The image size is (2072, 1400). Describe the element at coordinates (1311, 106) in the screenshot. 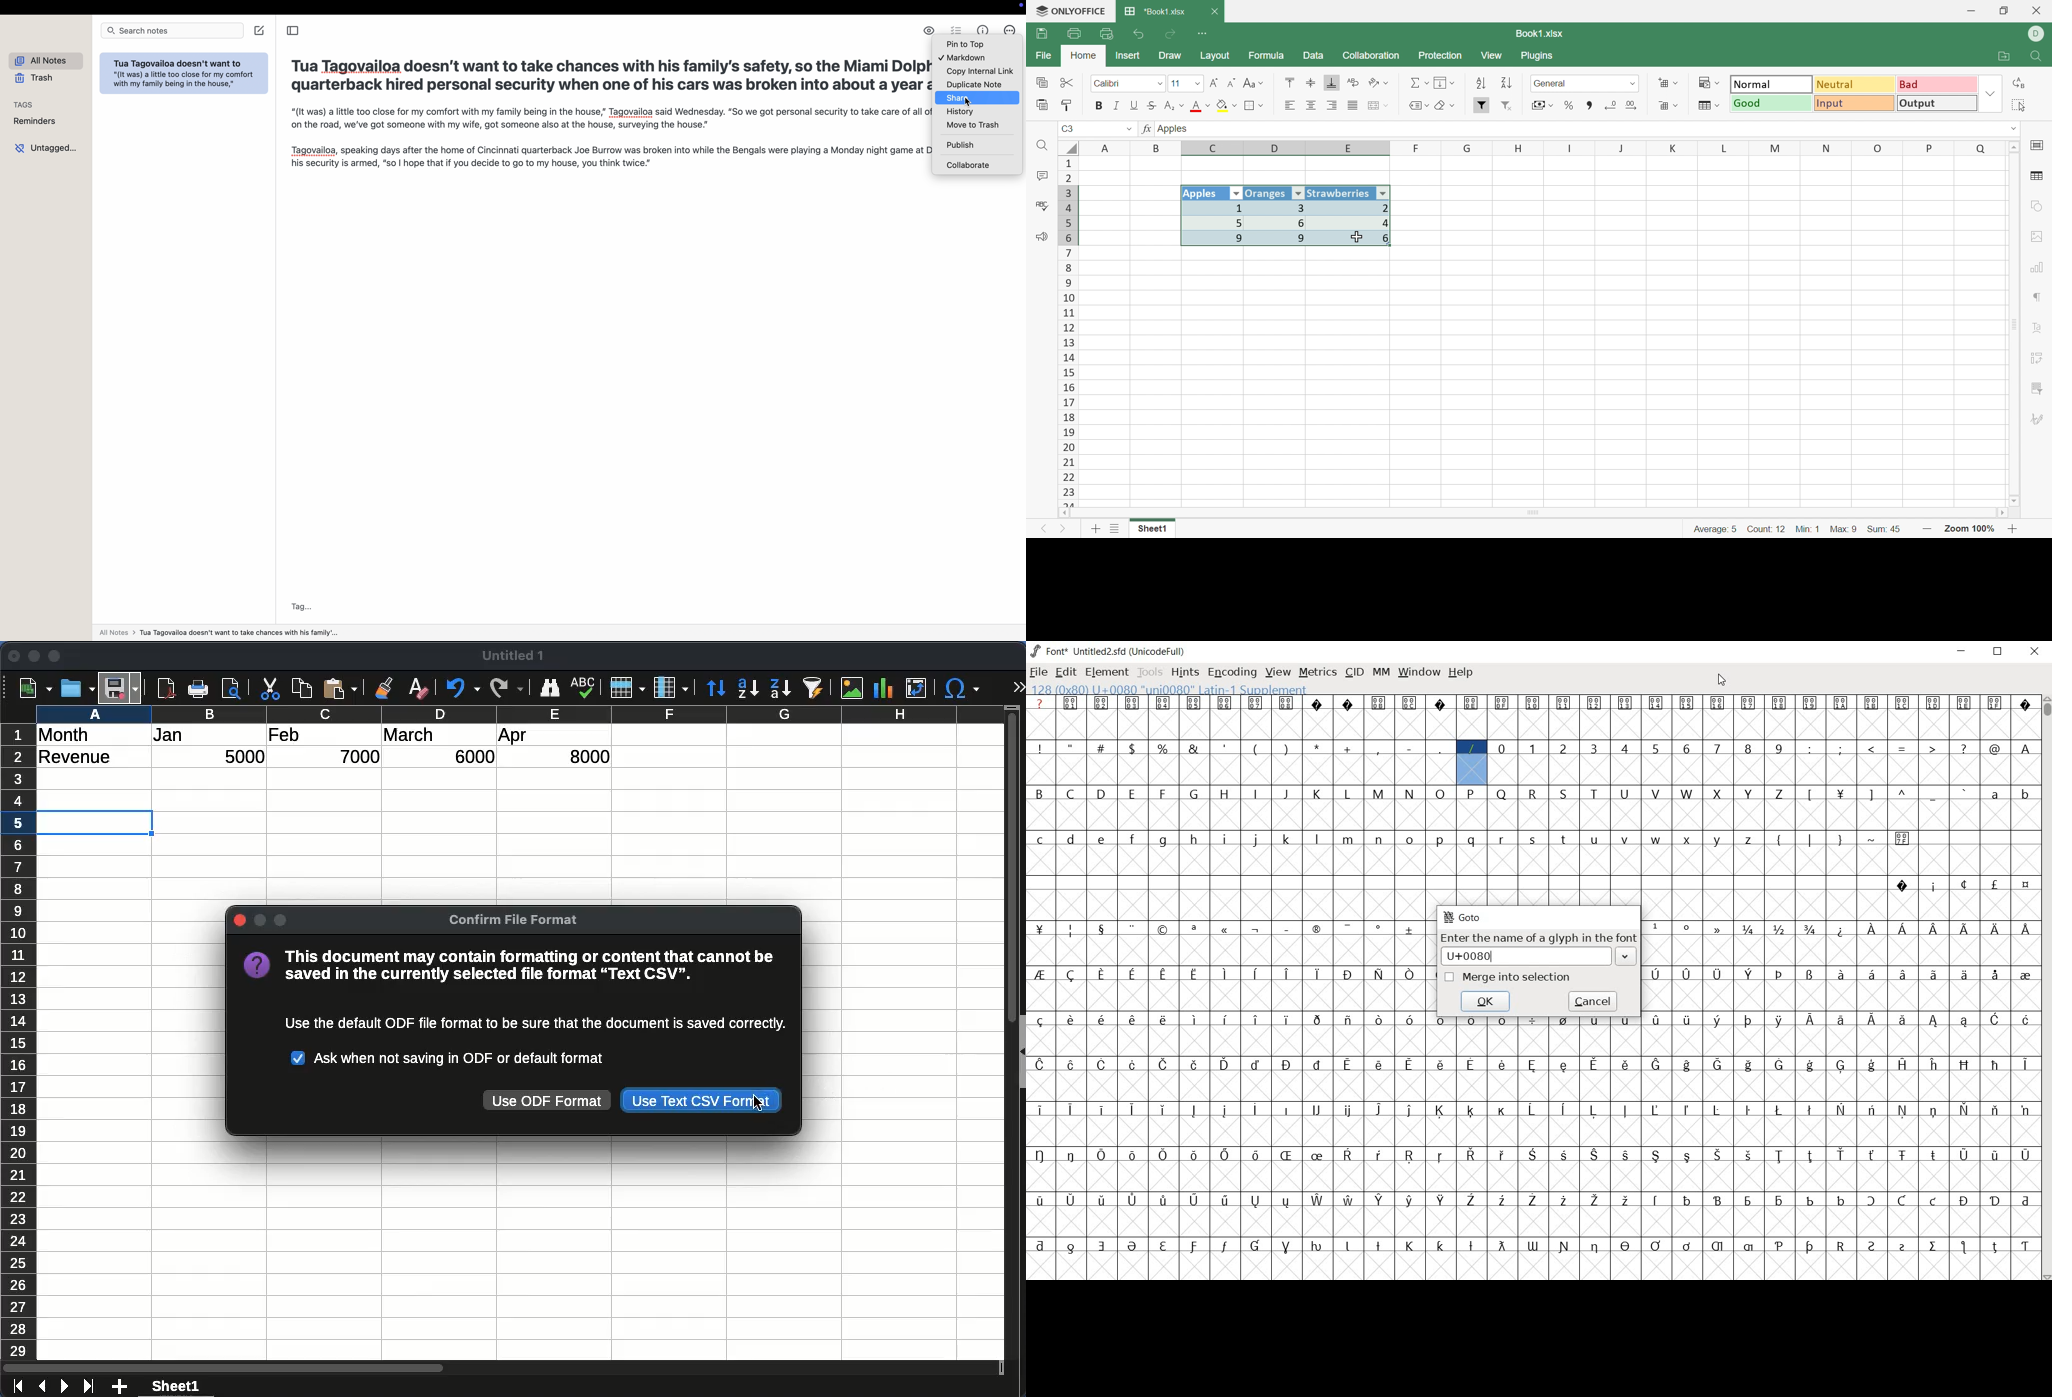

I see `Align Center` at that location.